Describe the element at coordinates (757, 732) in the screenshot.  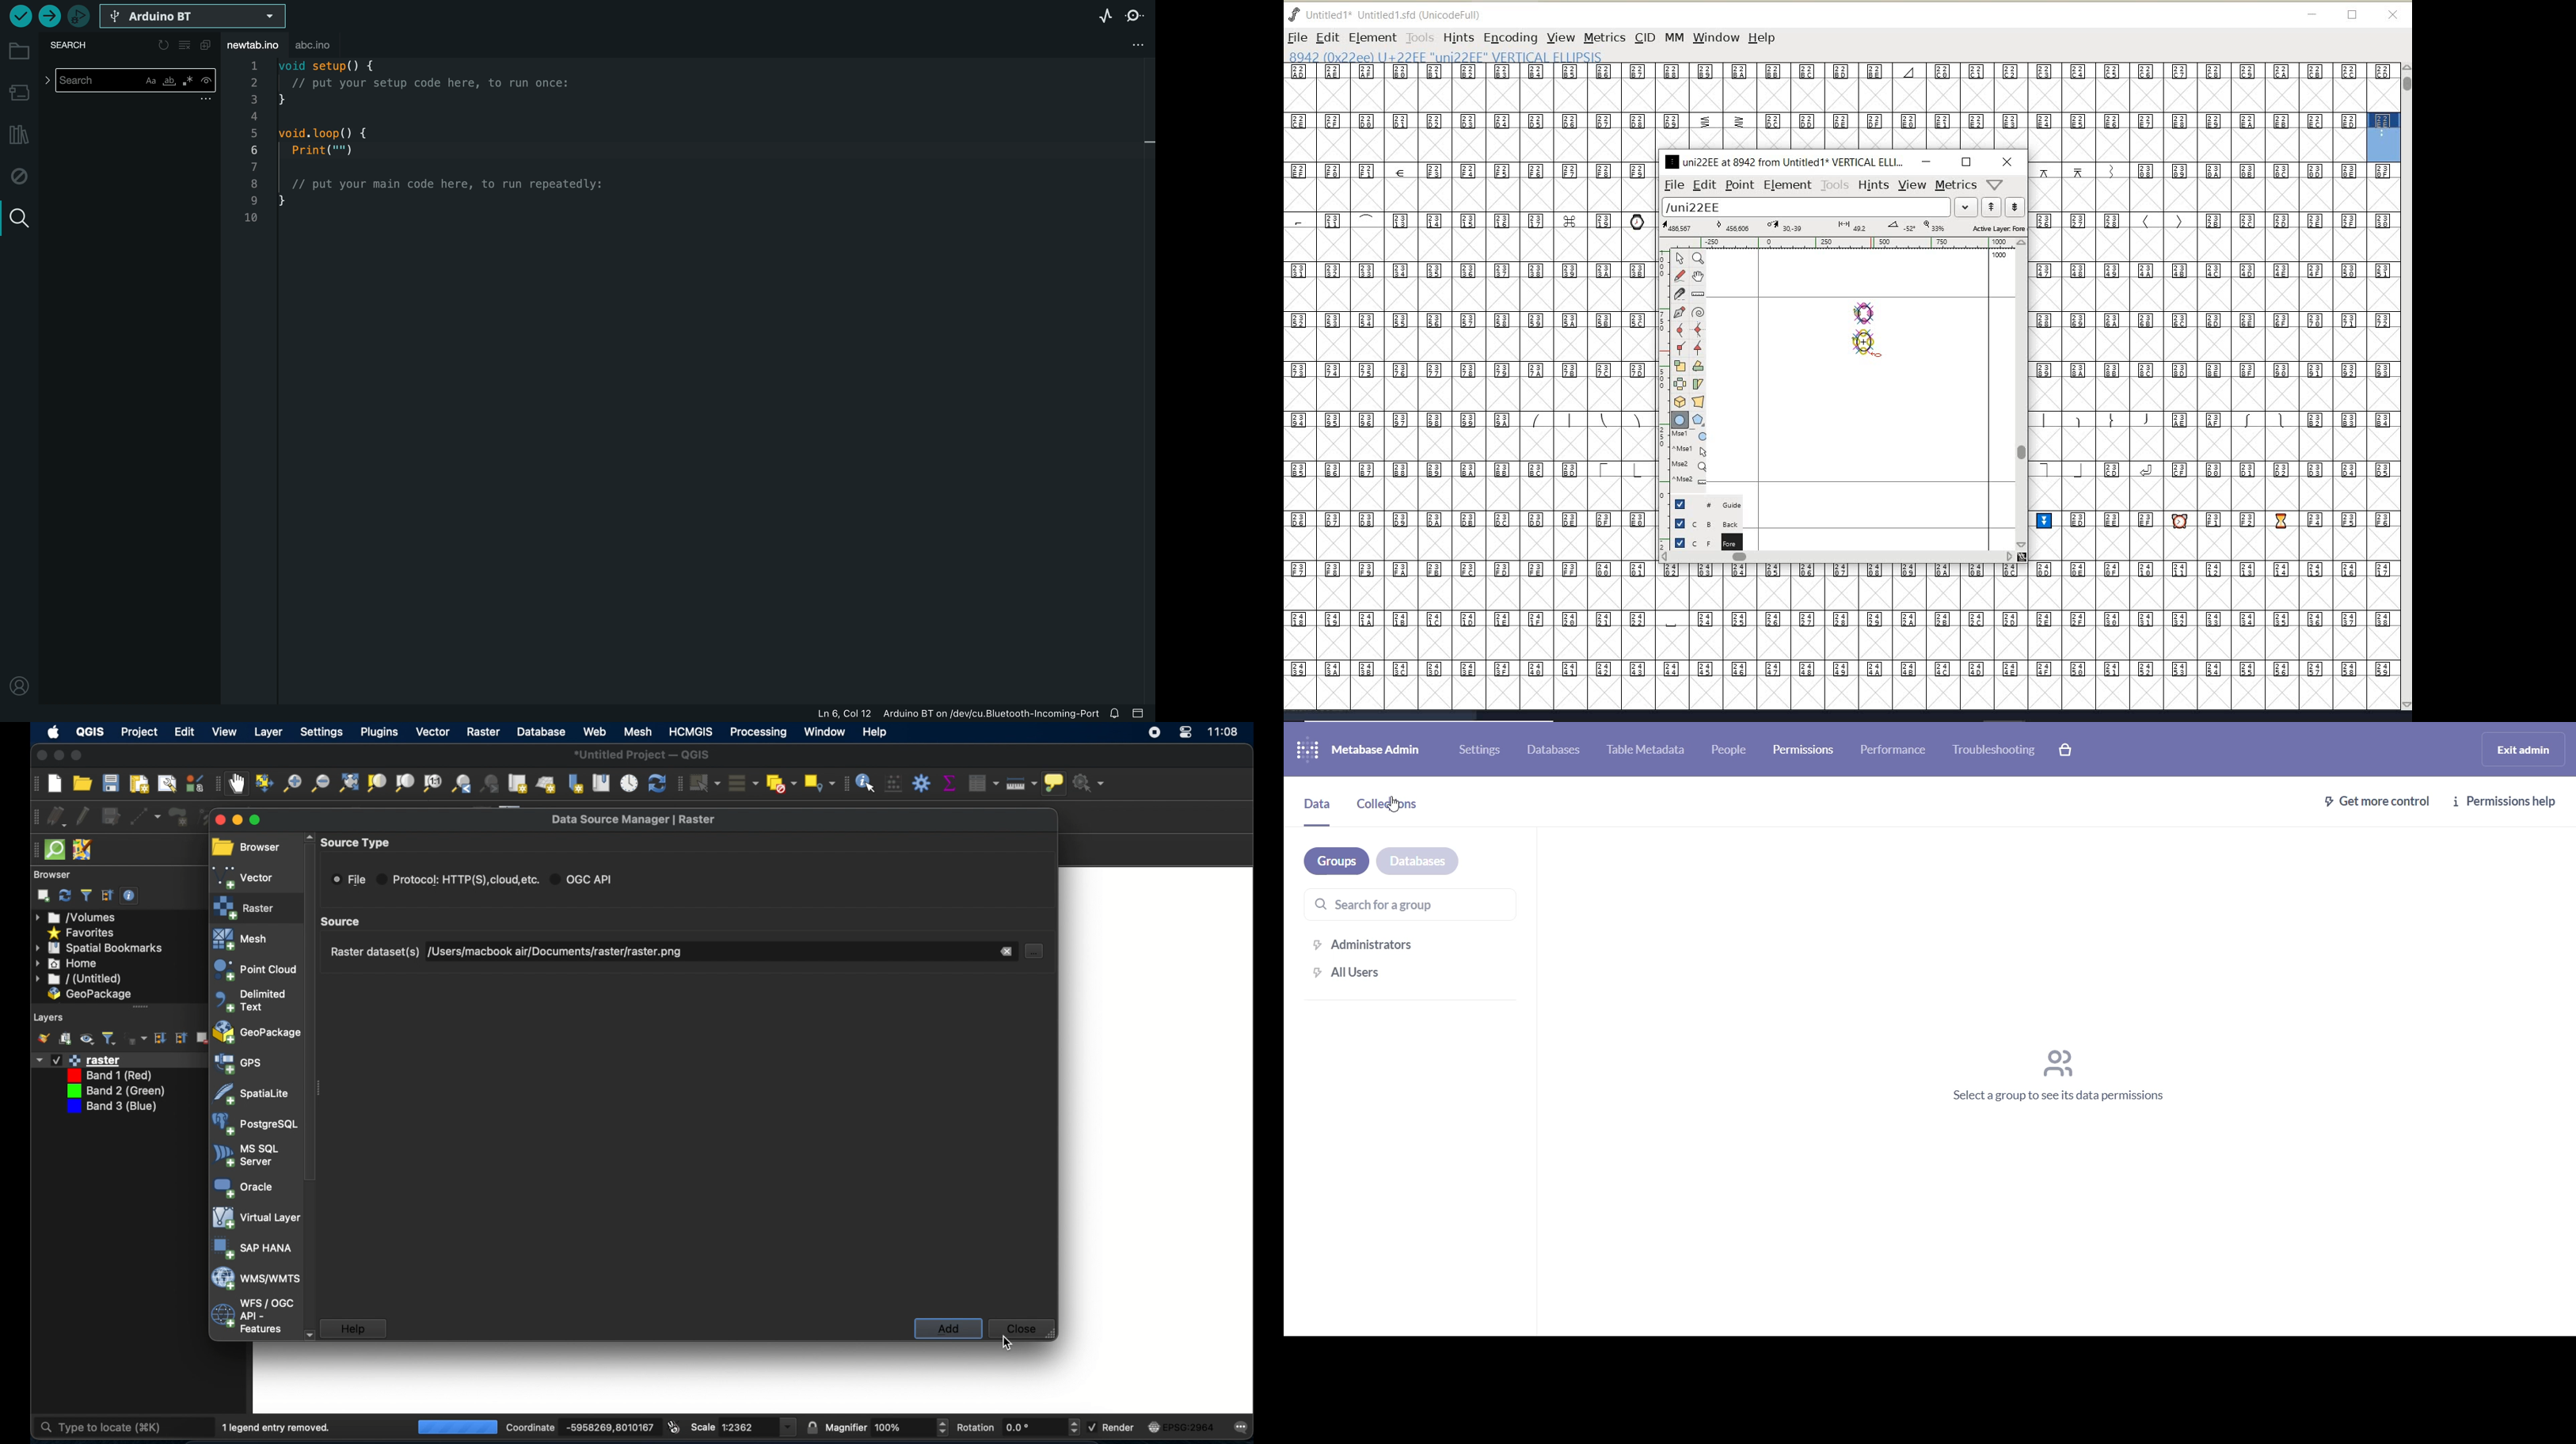
I see `processing` at that location.